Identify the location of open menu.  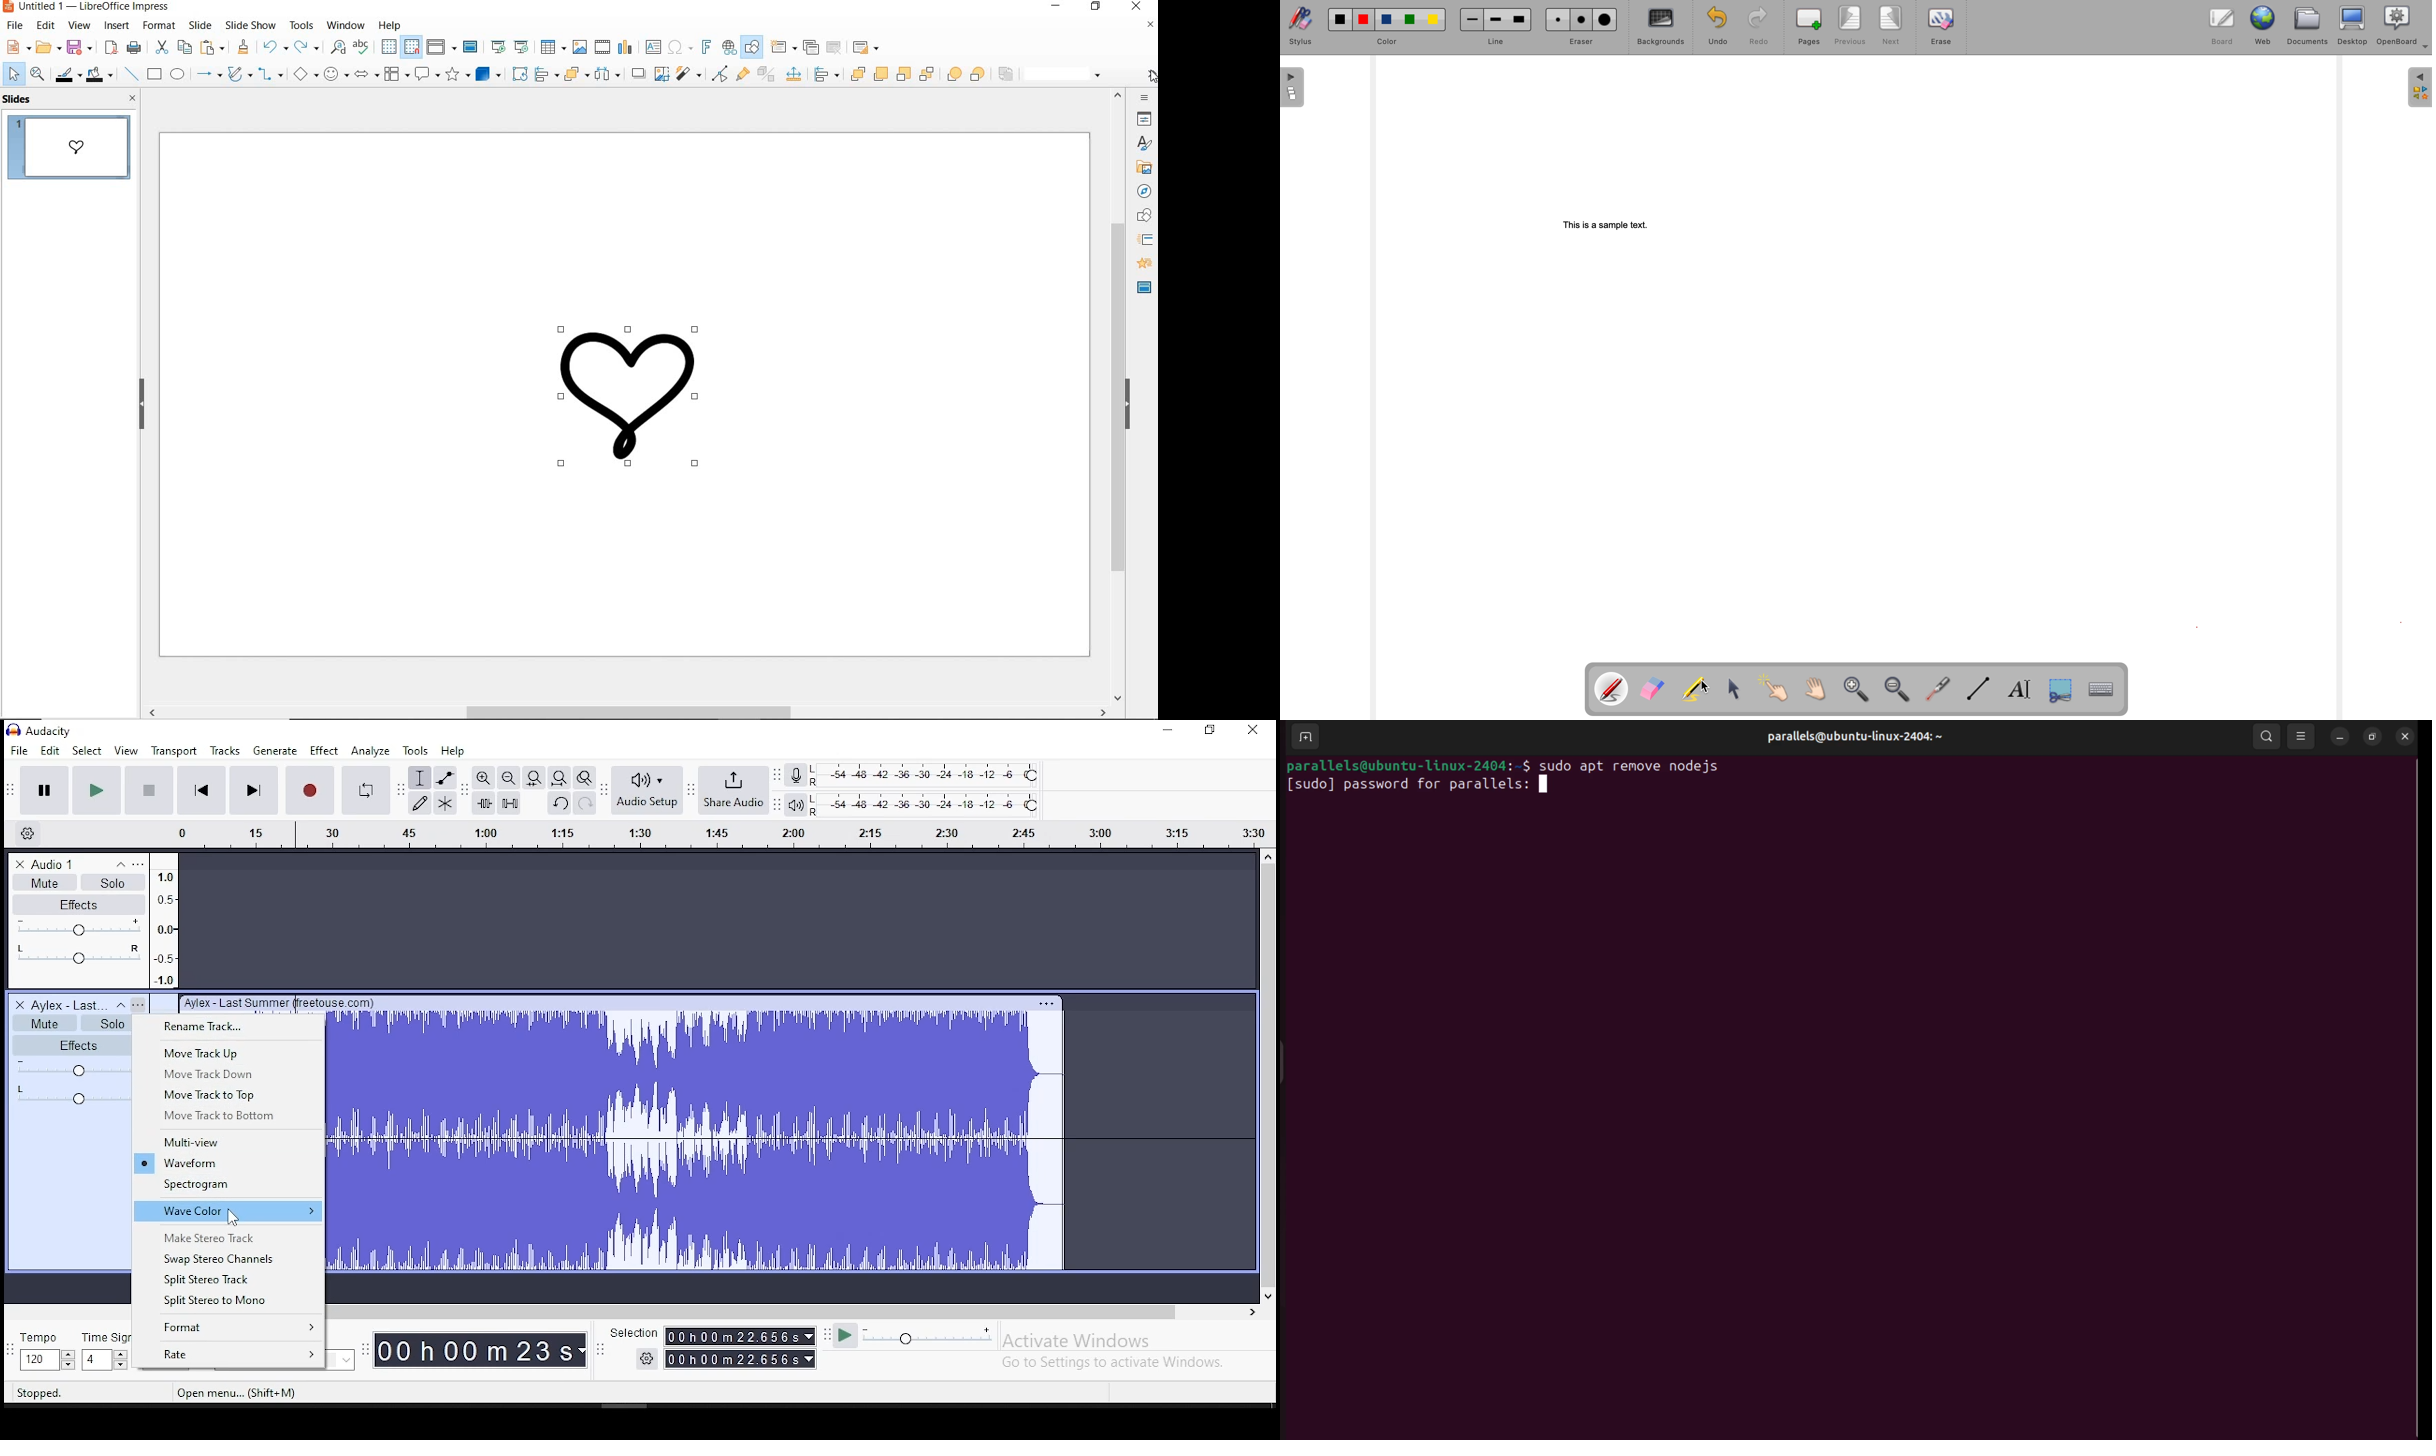
(698, 836).